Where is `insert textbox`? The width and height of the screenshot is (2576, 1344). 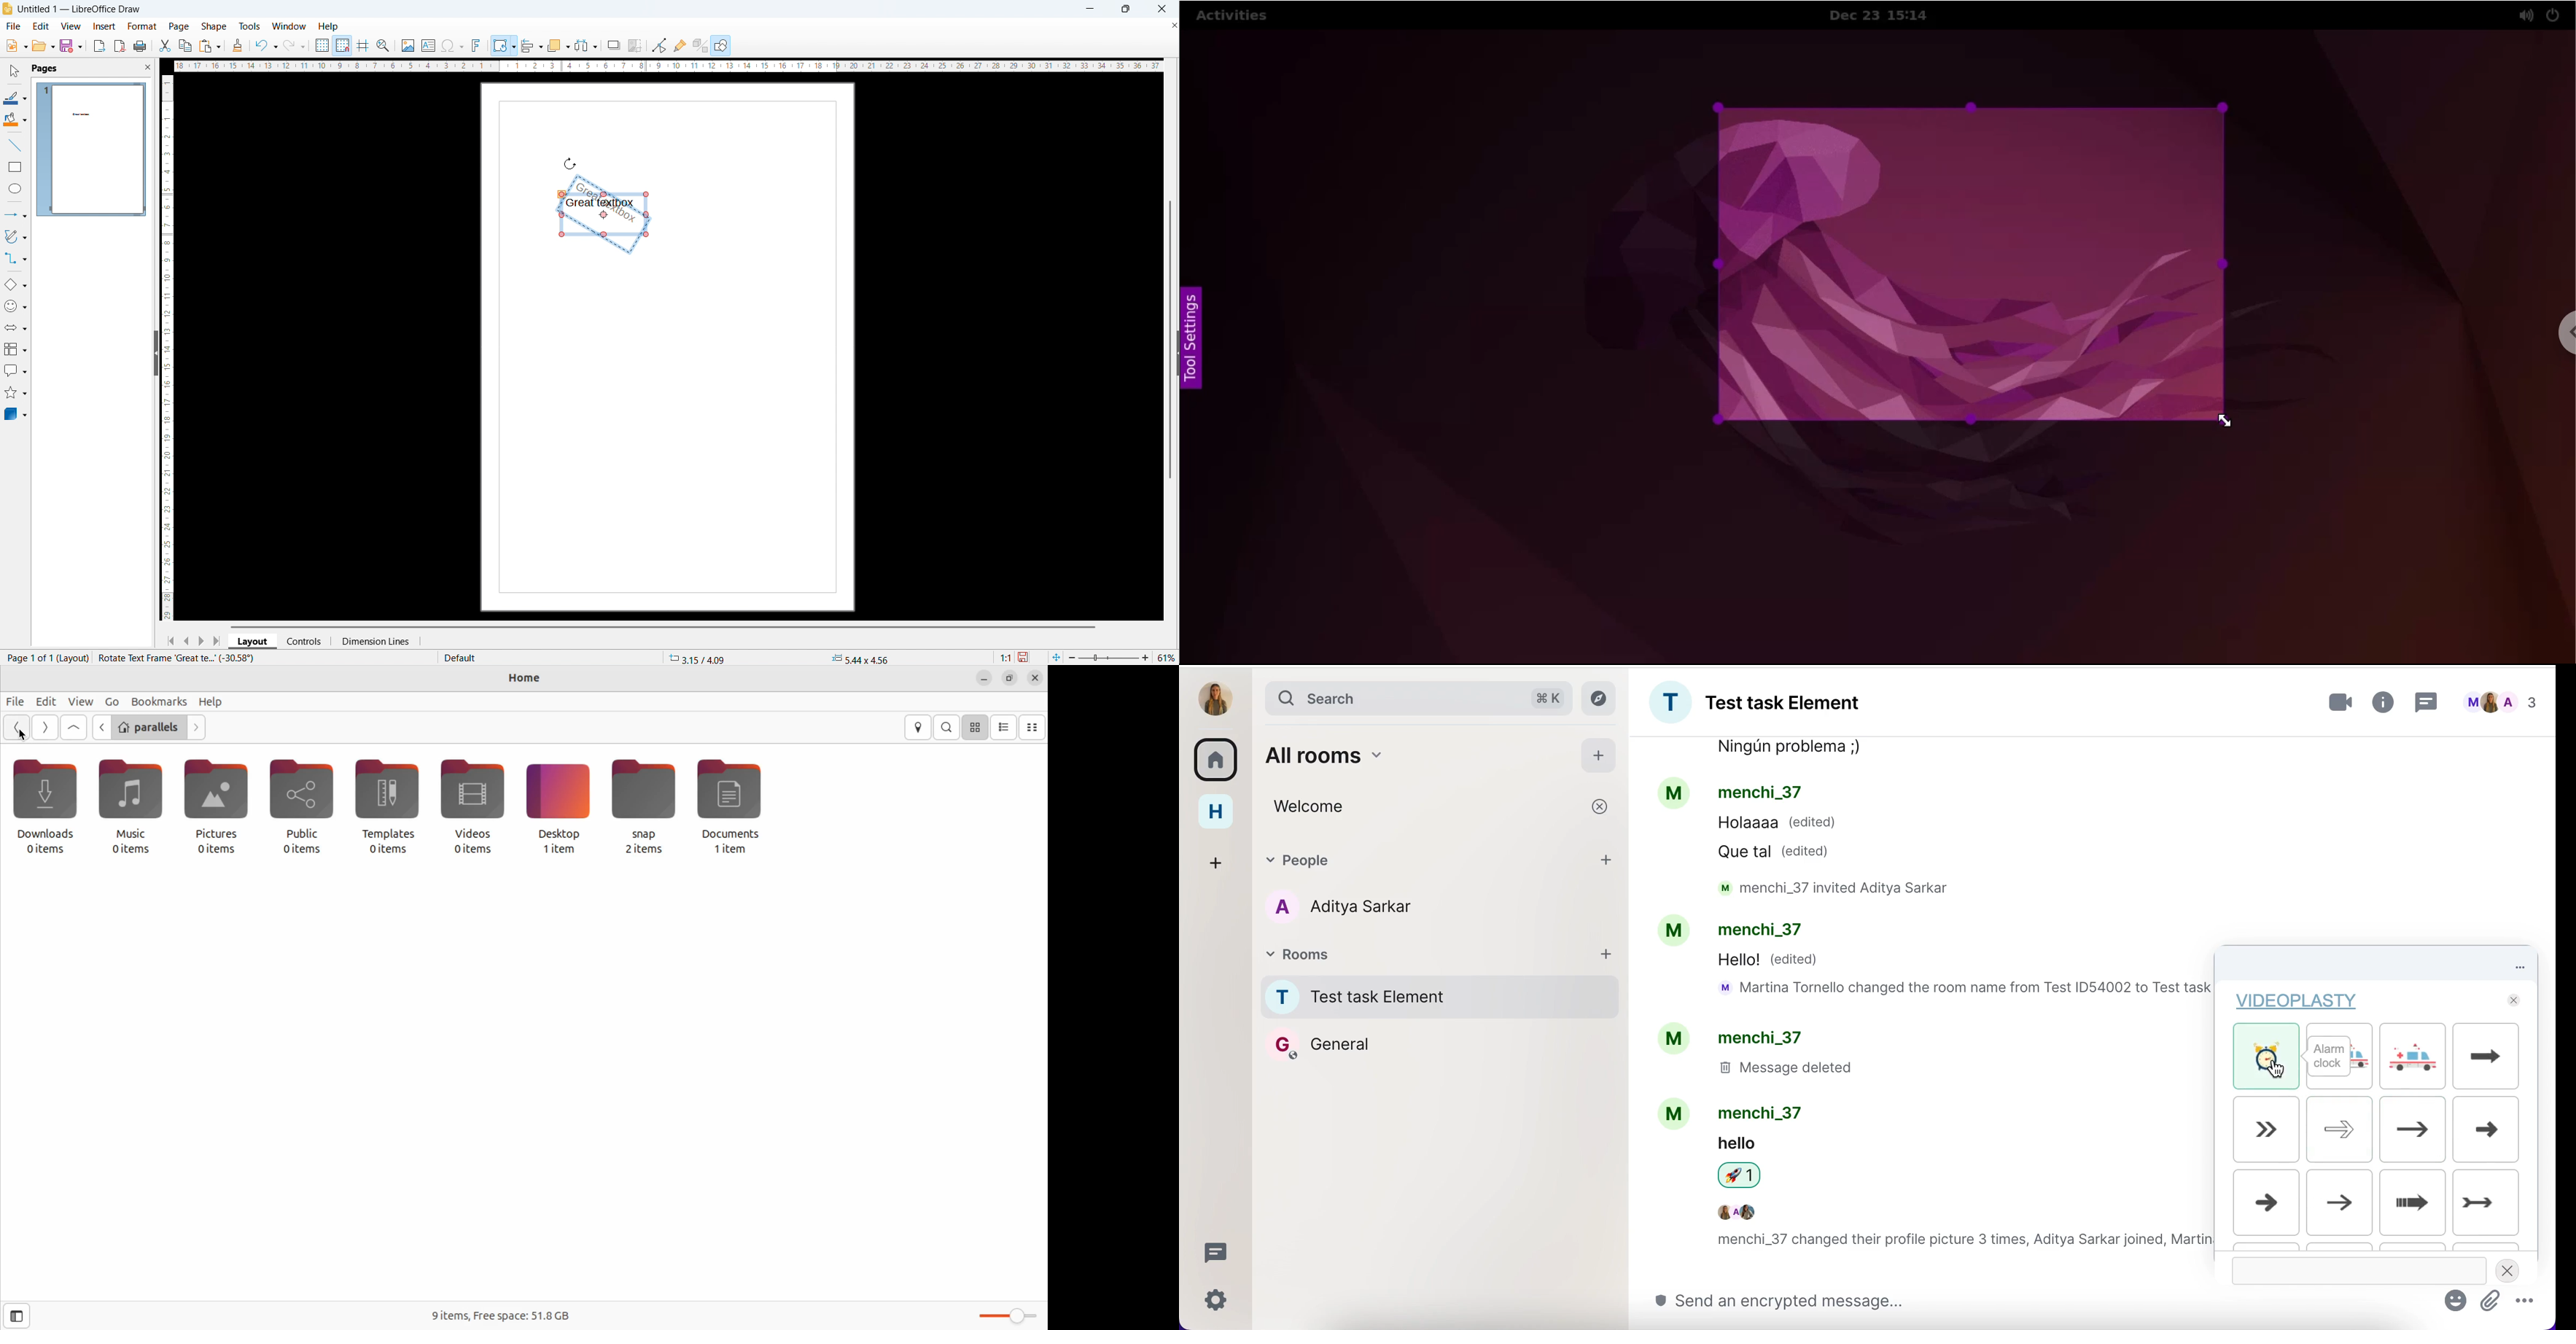 insert textbox is located at coordinates (429, 45).